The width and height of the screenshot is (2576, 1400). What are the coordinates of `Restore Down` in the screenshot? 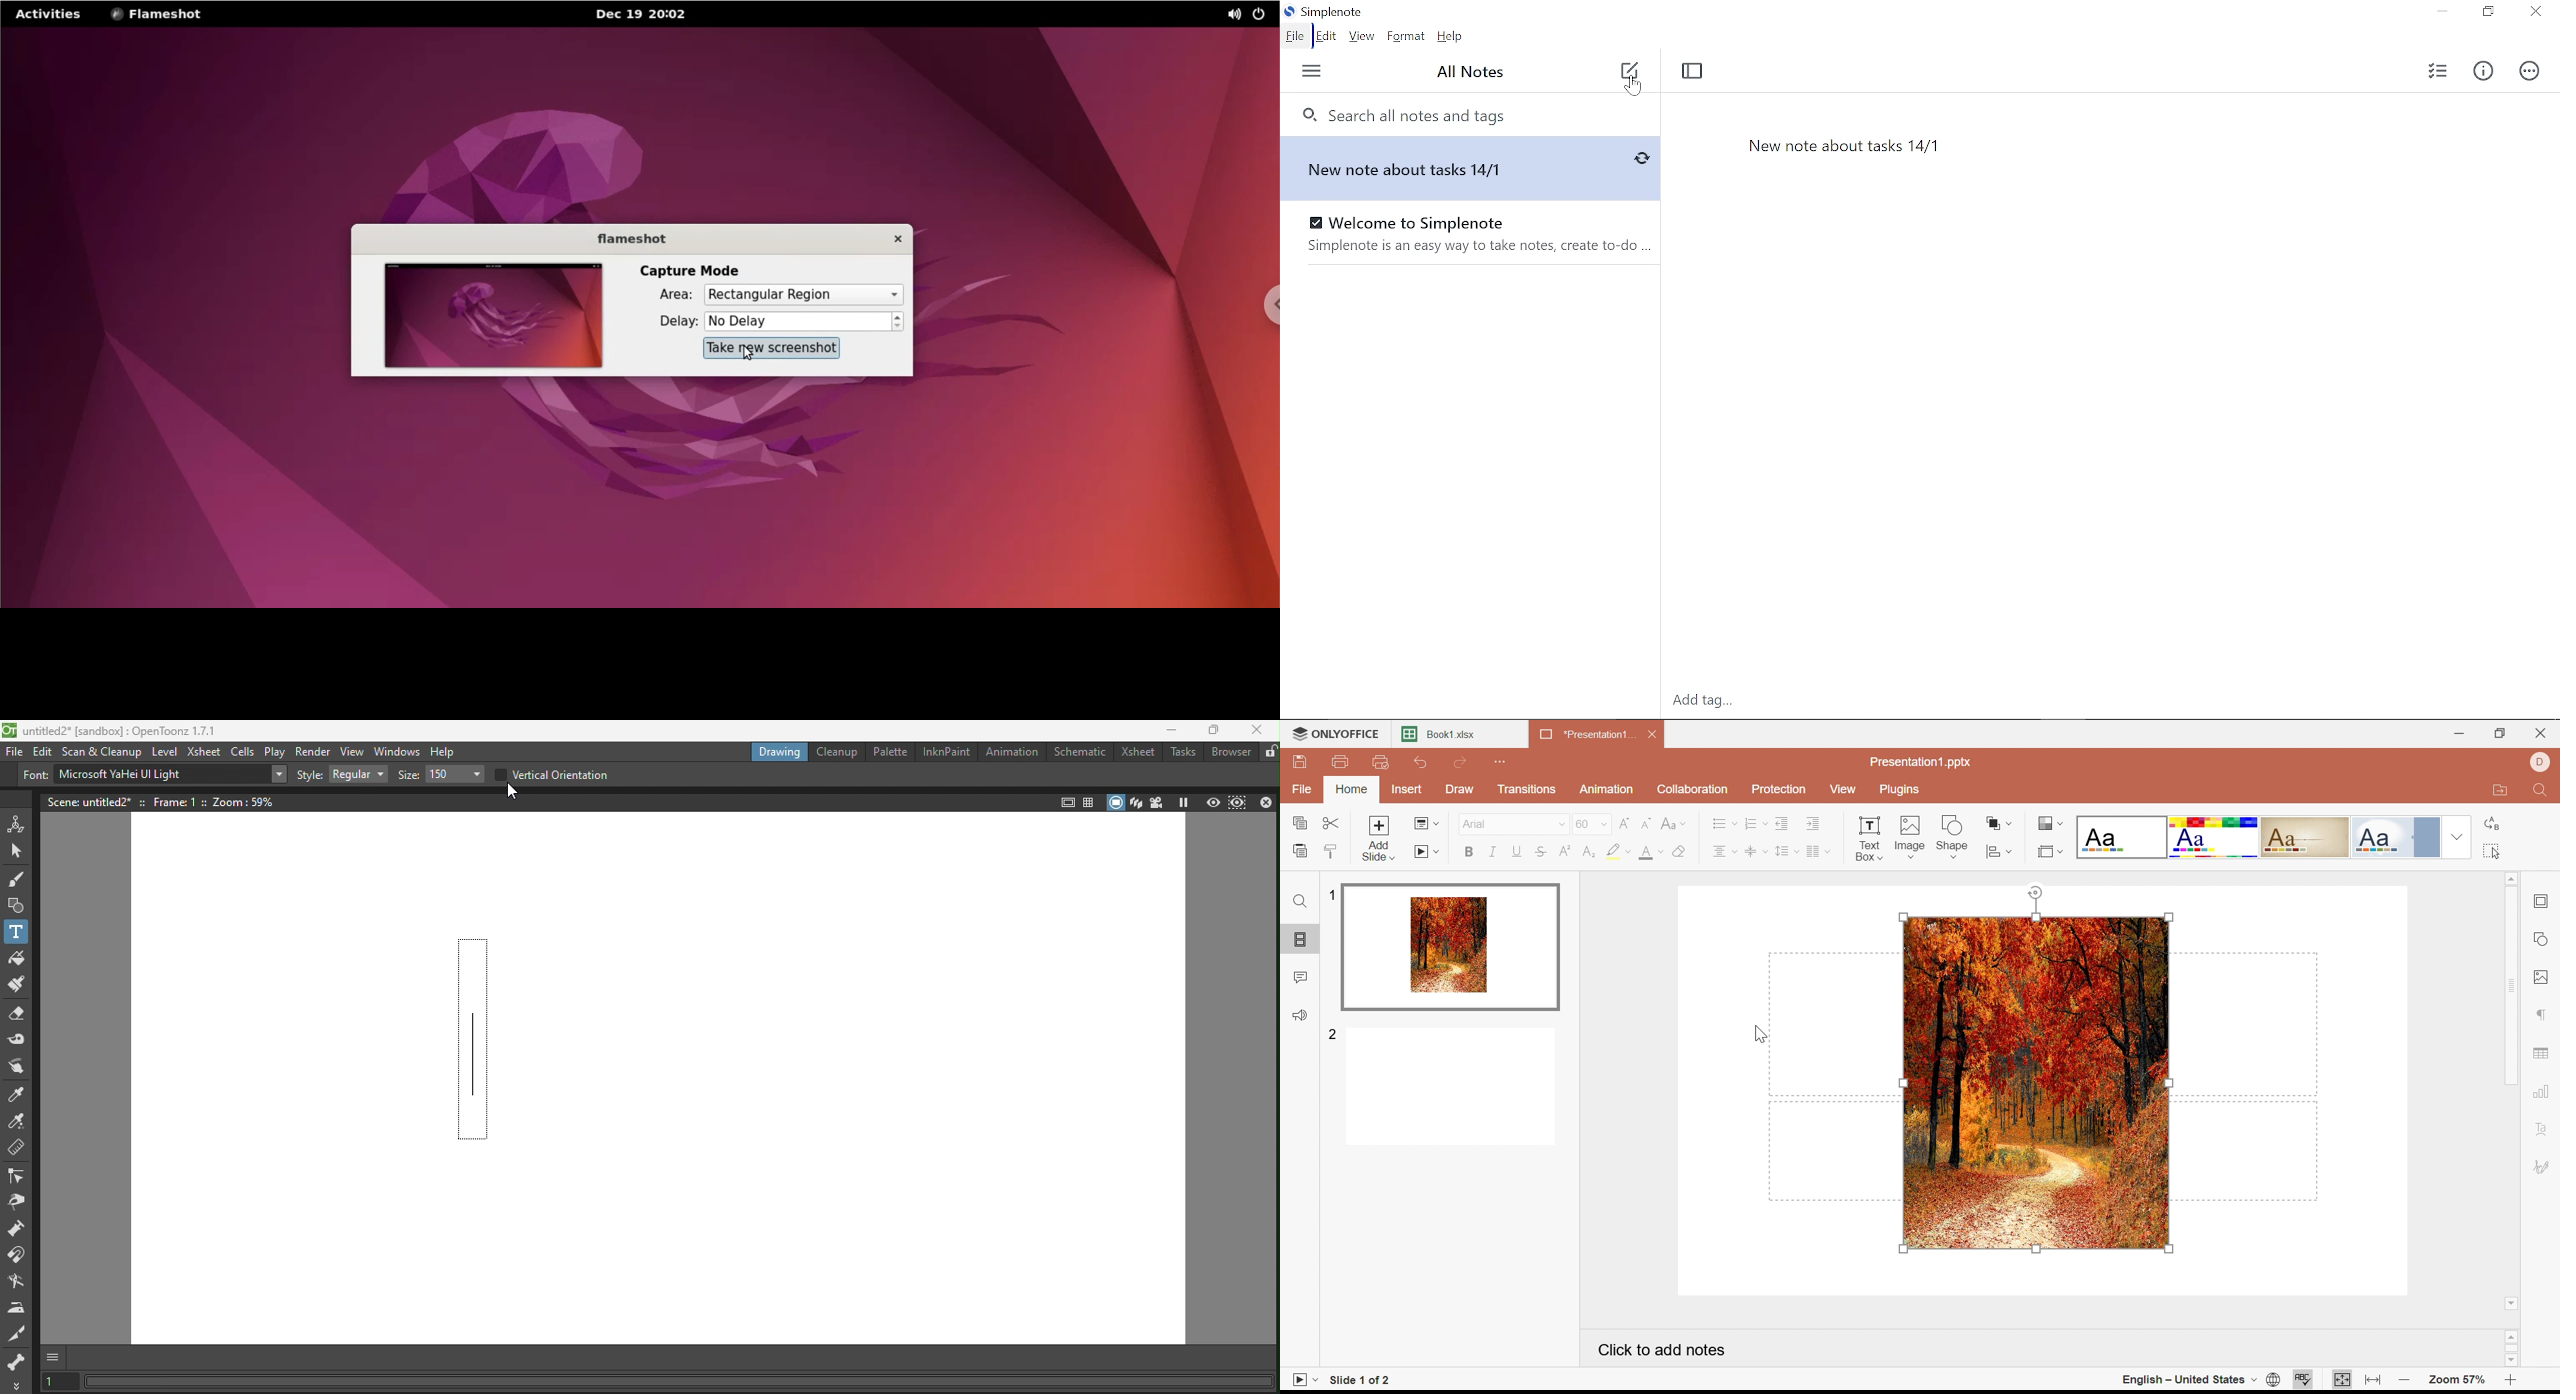 It's located at (2502, 733).